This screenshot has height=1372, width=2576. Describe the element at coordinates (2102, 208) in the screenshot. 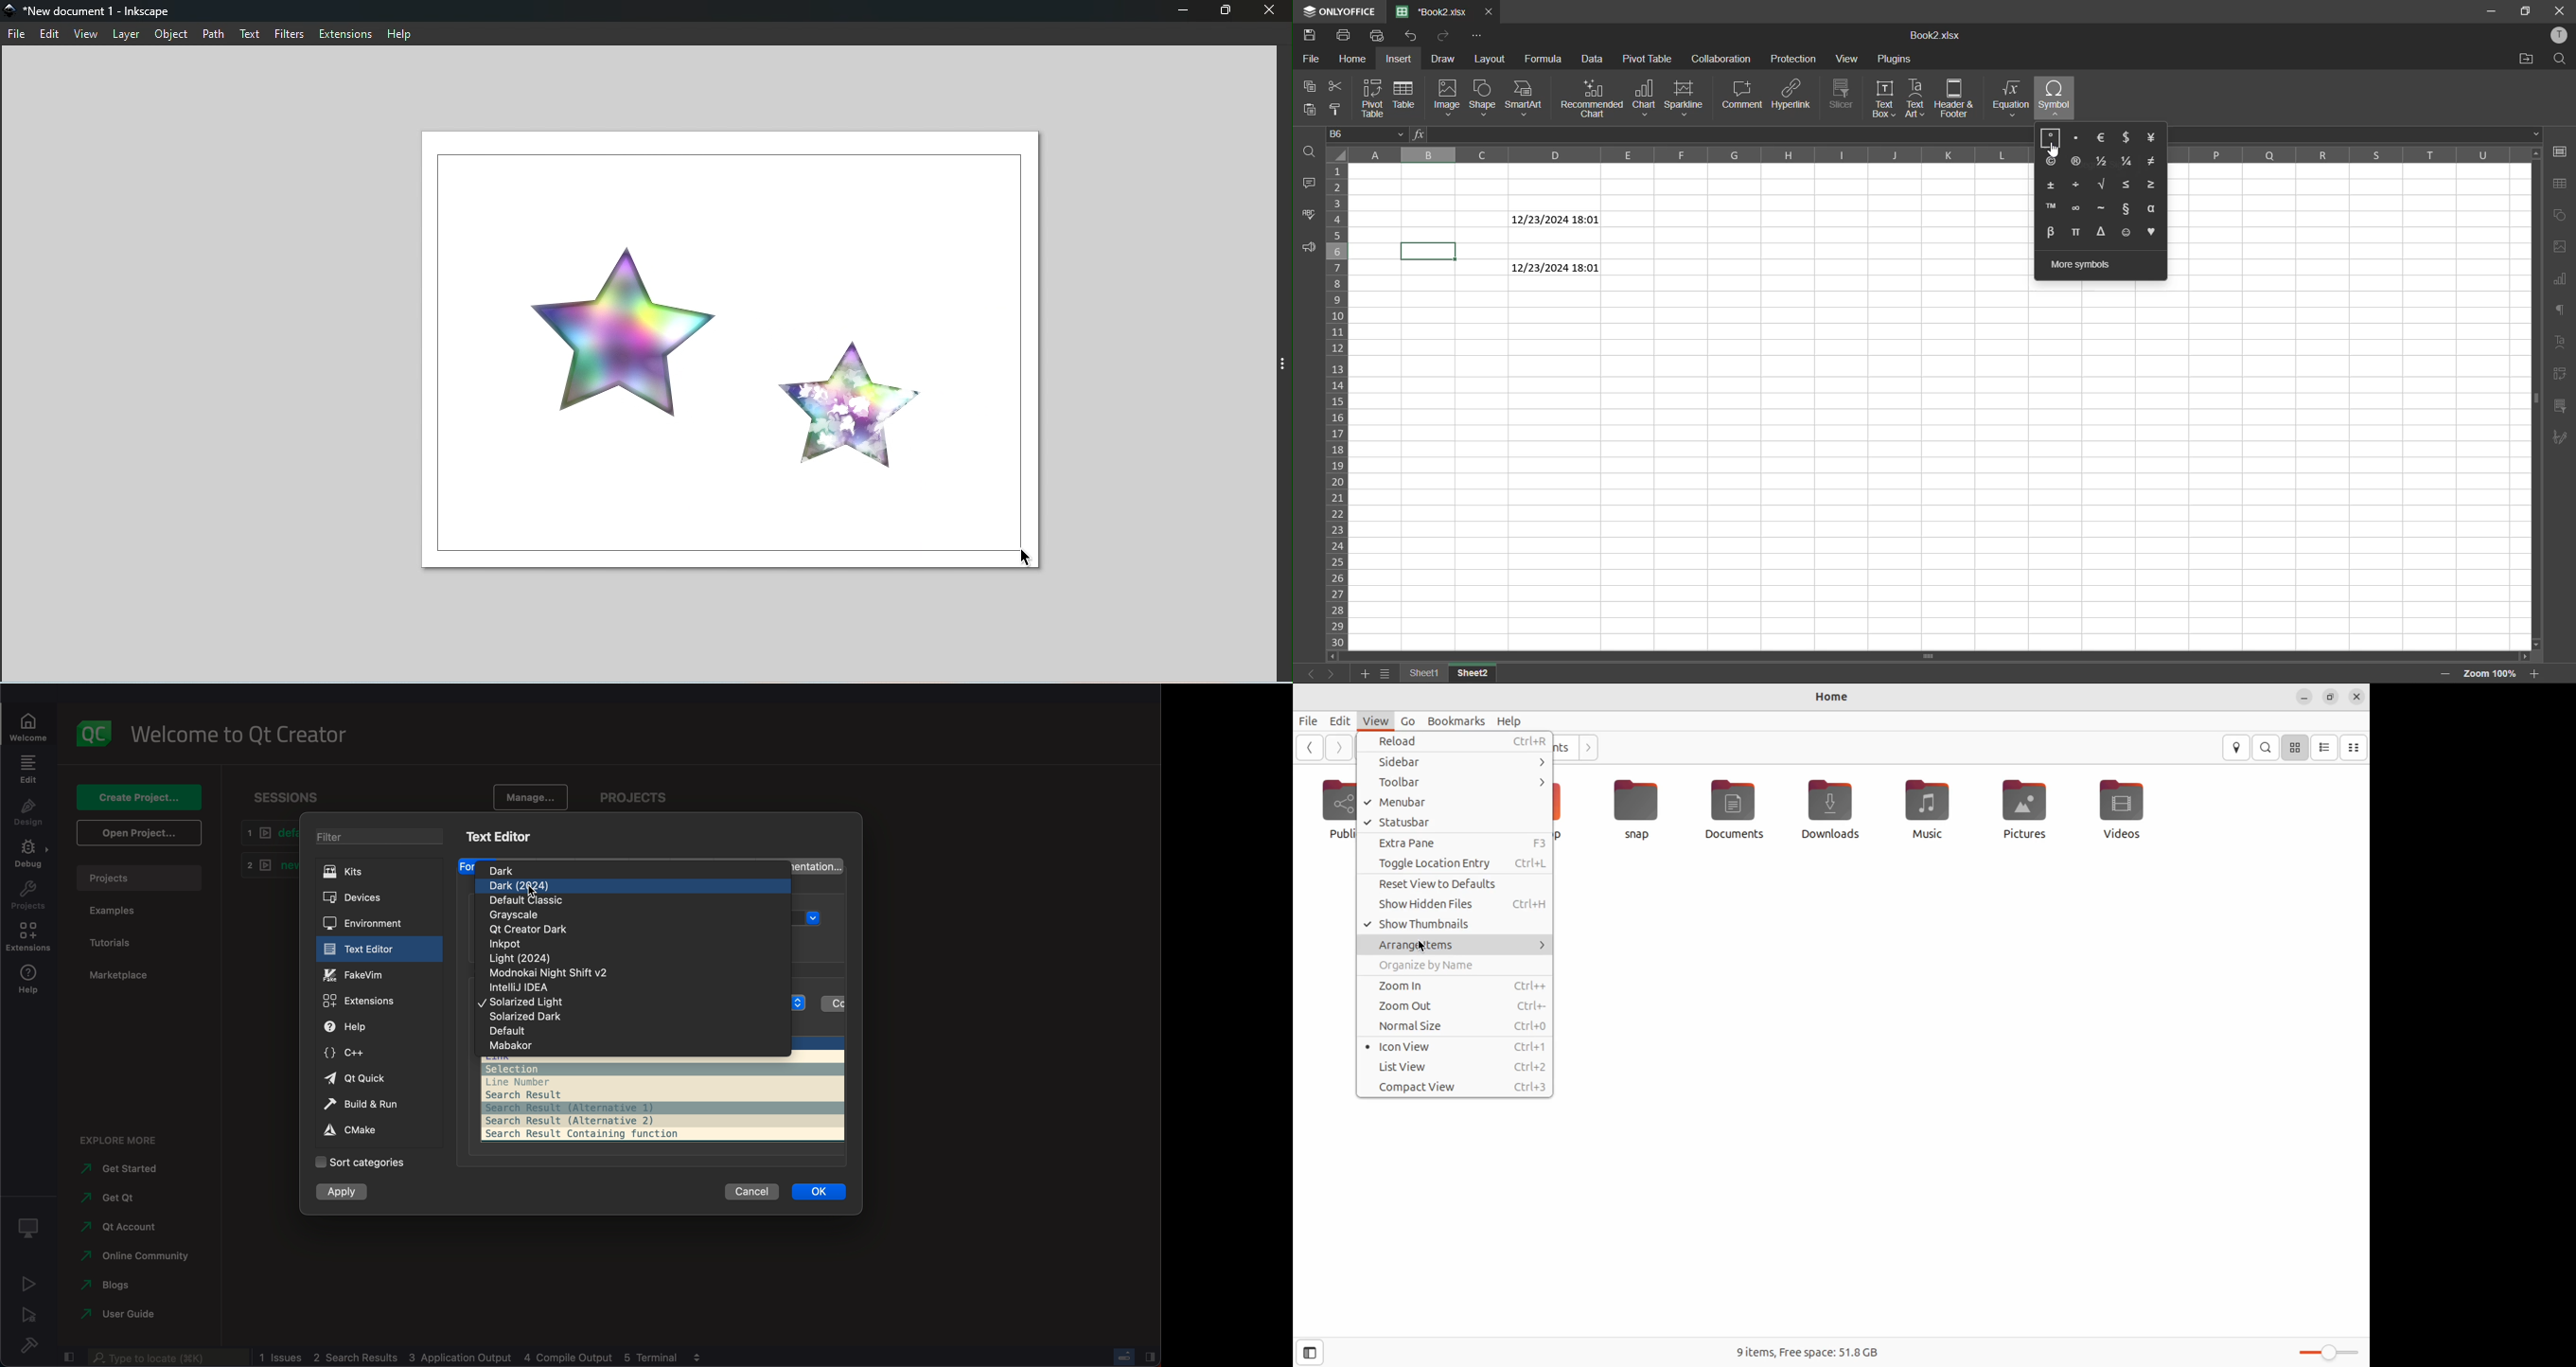

I see `tilde` at that location.